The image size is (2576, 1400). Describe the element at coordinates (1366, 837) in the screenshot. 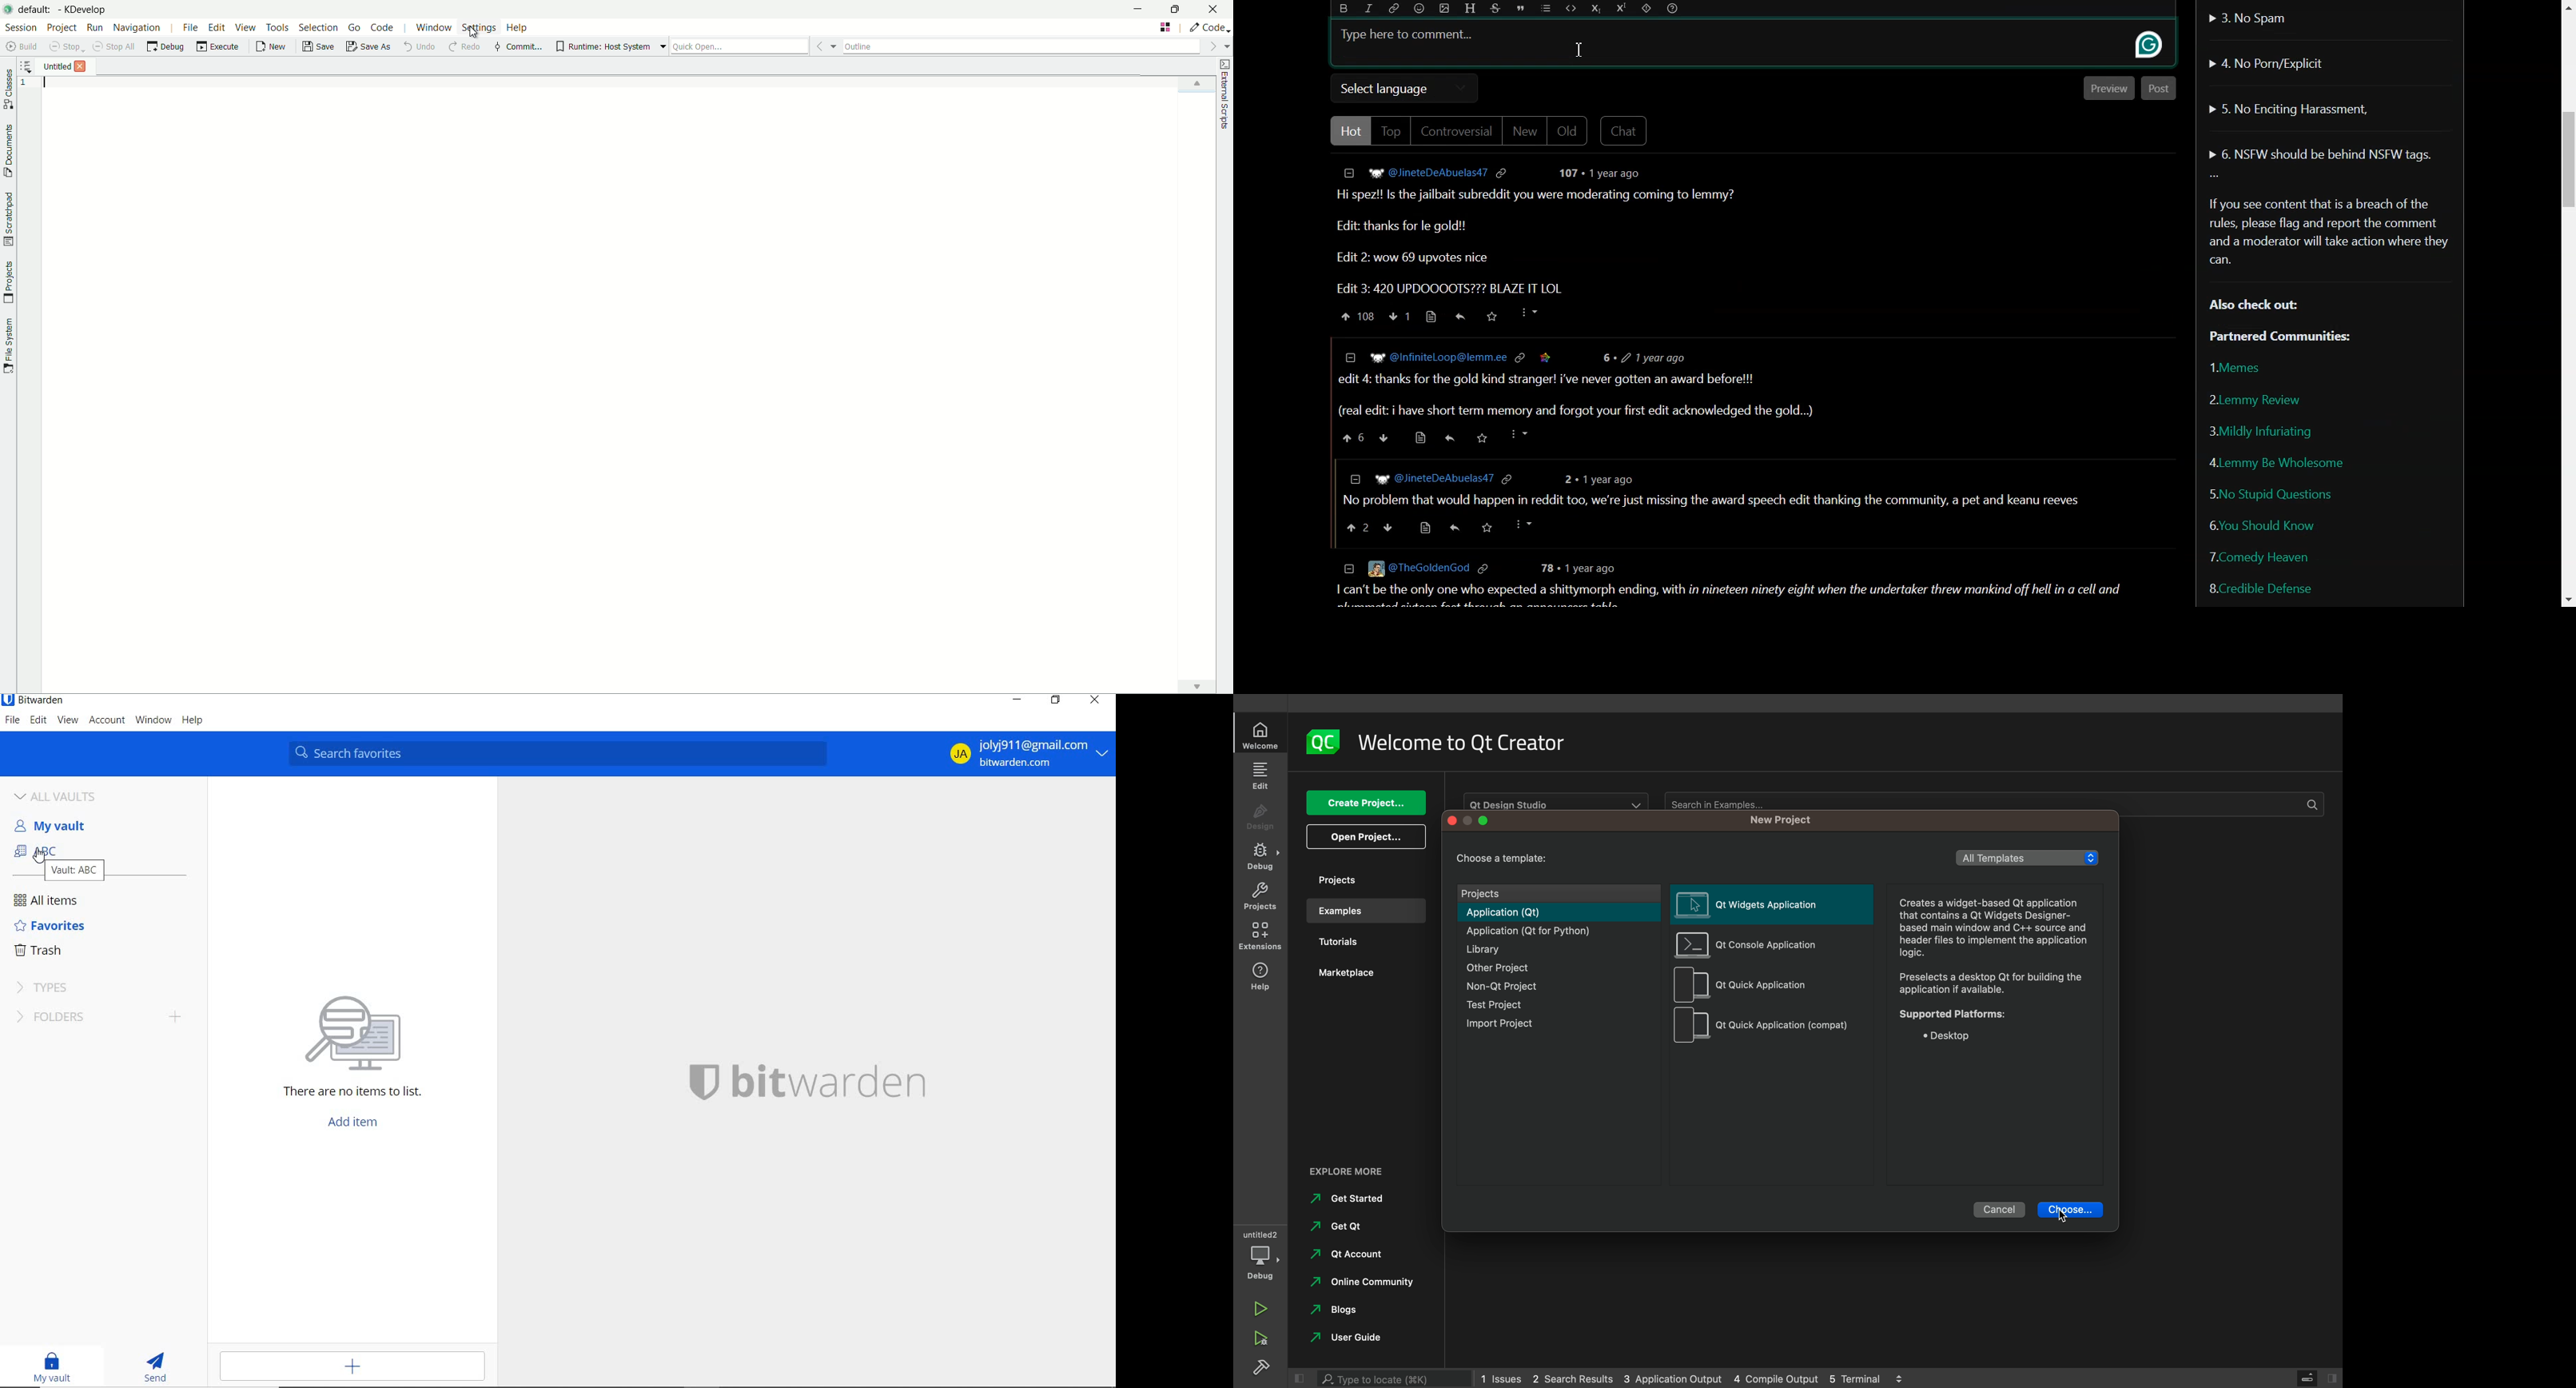

I see `open` at that location.